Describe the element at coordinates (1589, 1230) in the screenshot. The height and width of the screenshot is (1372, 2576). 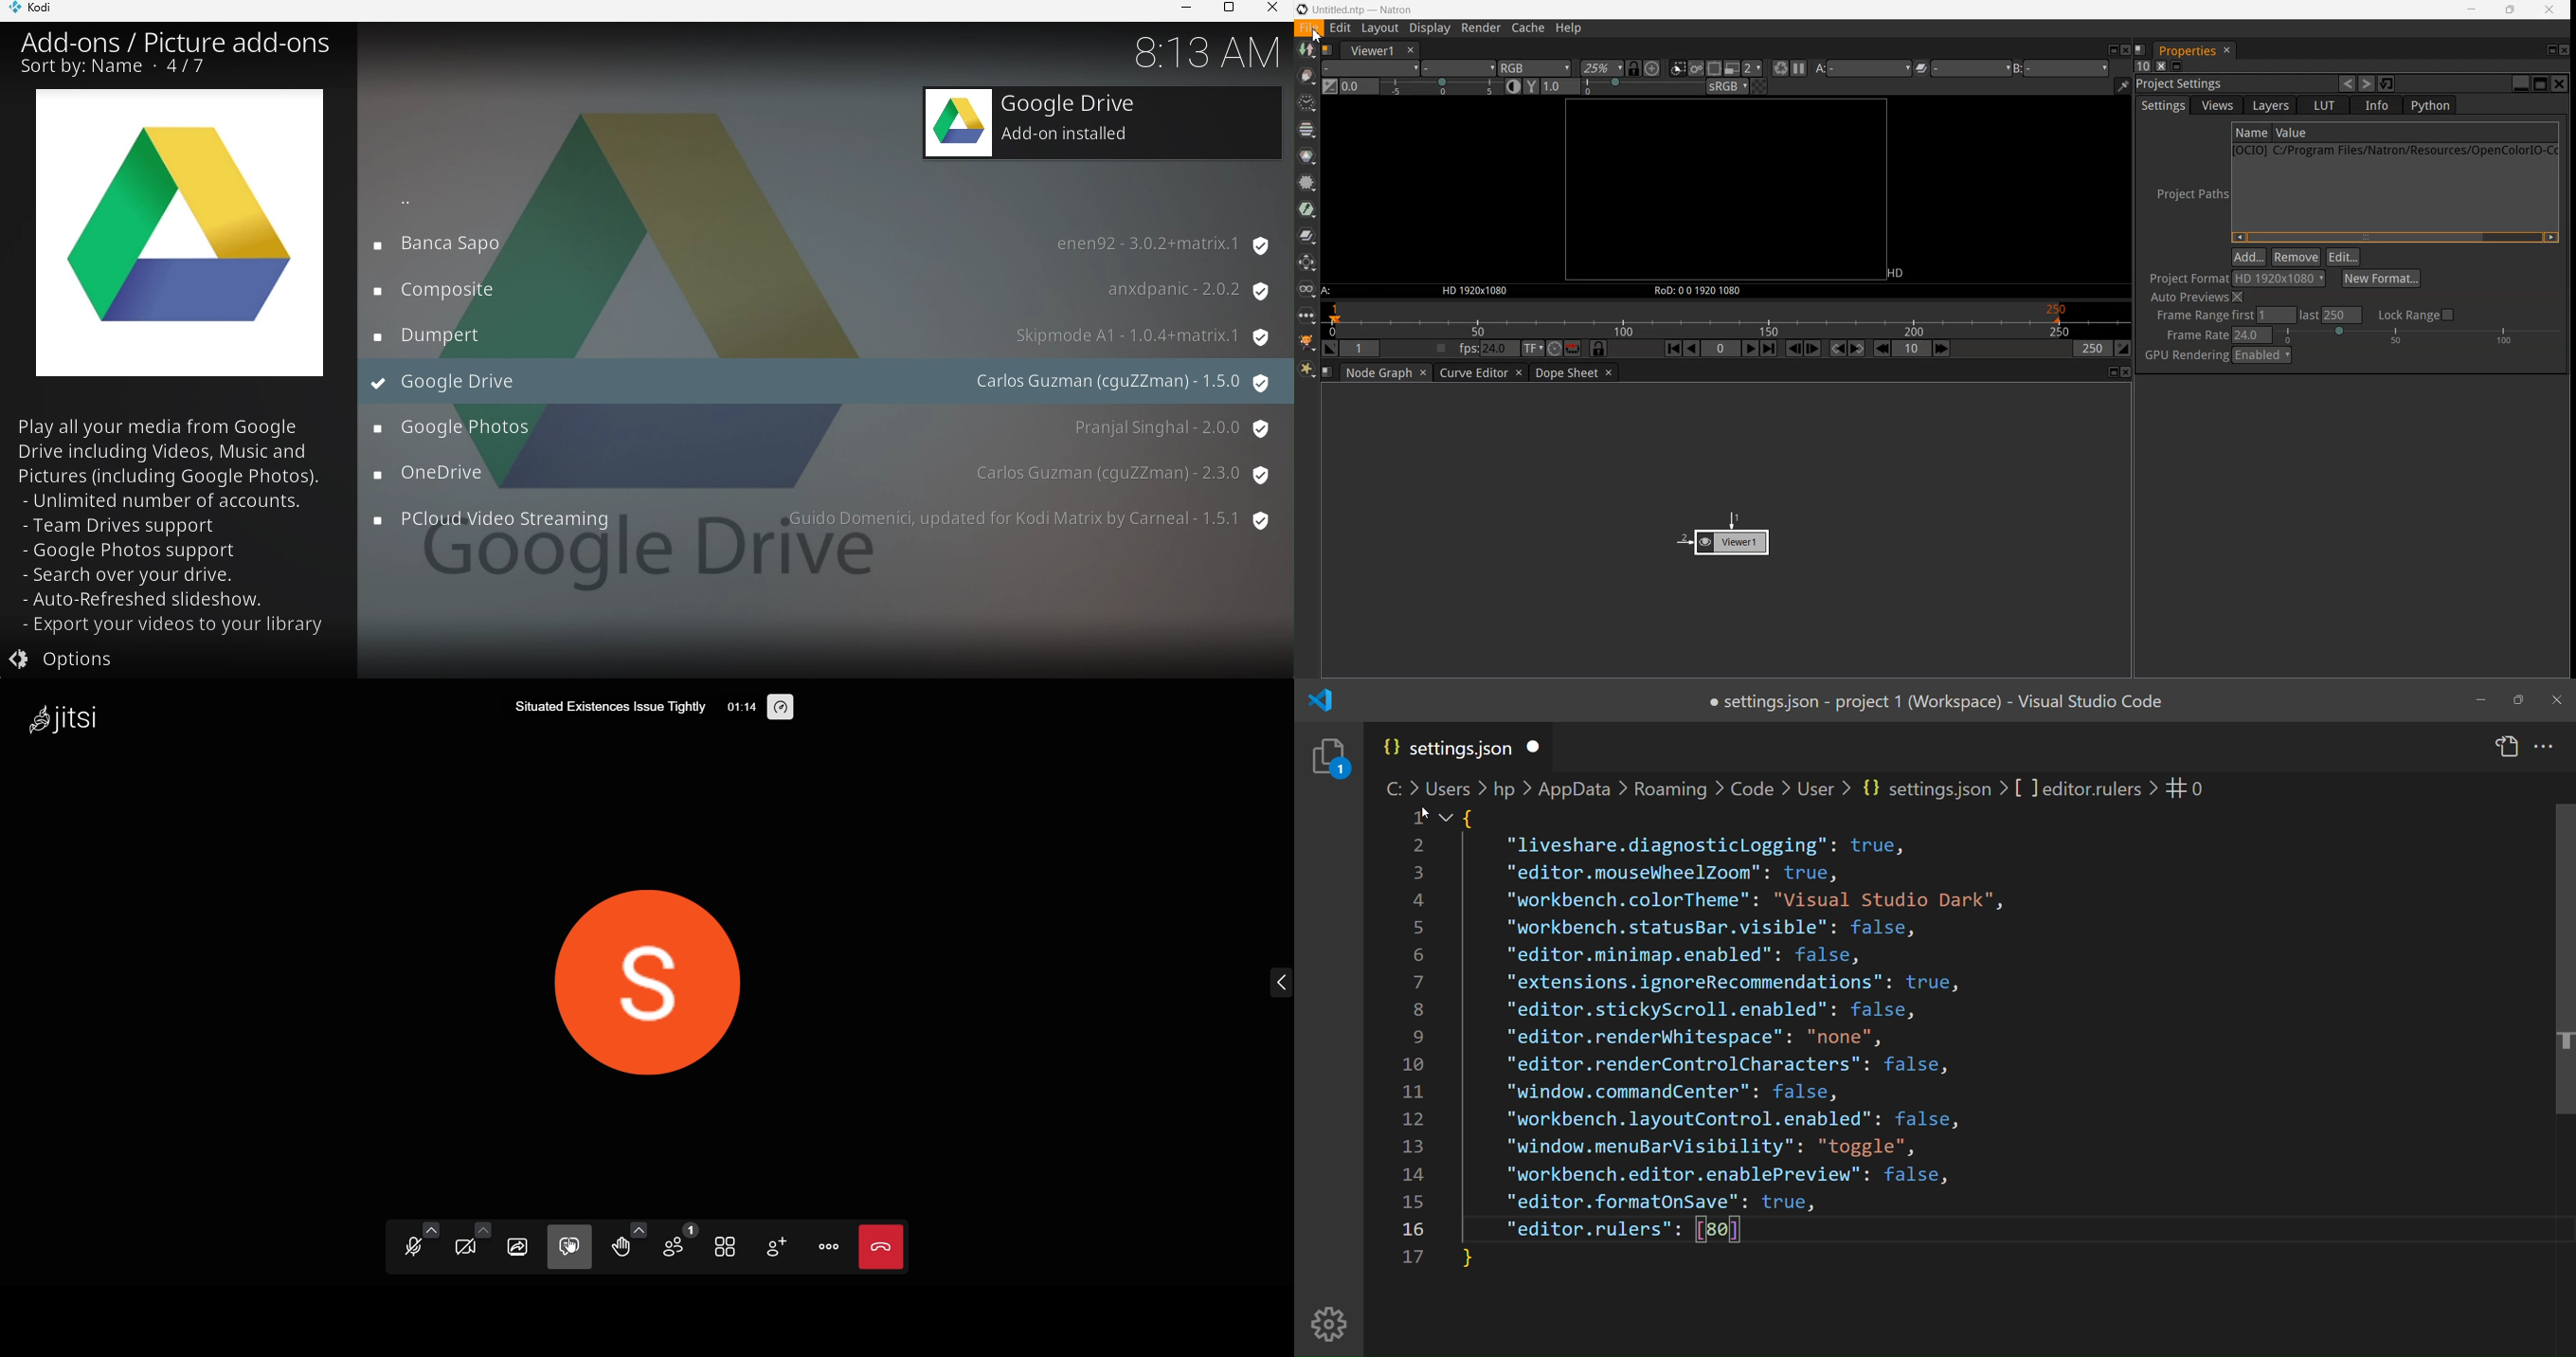
I see `editor rulers option` at that location.